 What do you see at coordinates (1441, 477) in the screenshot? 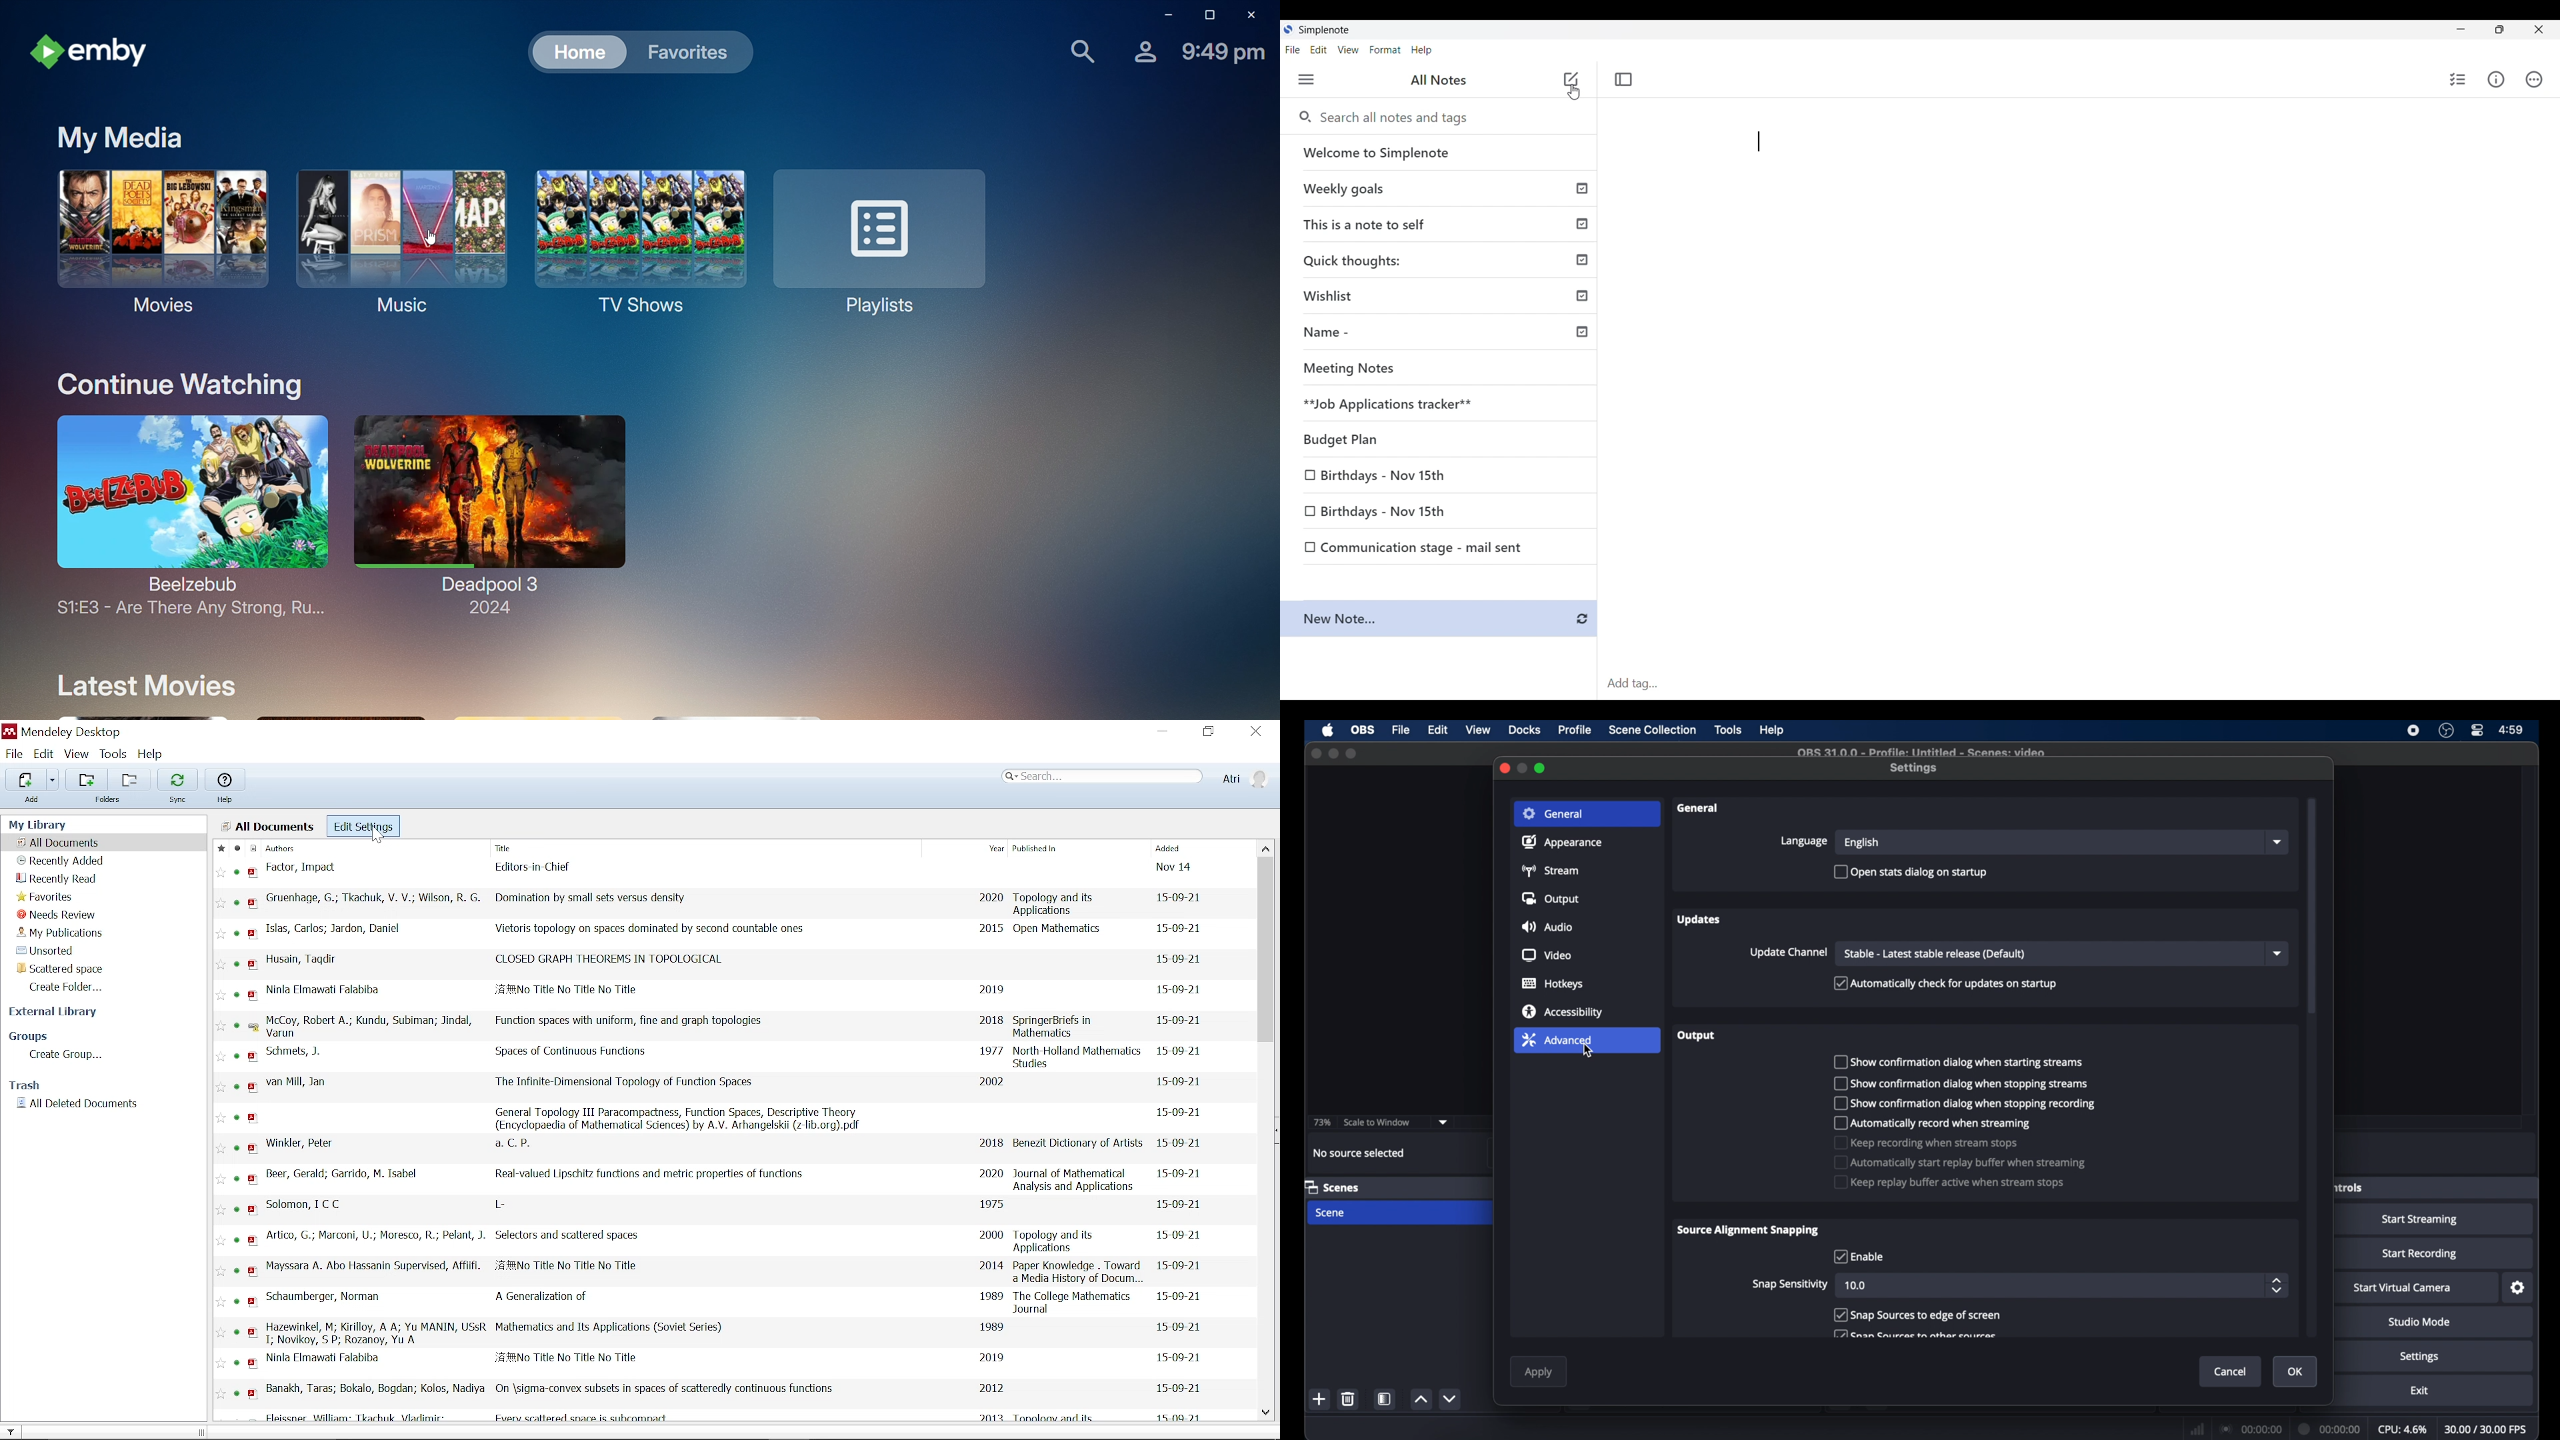
I see `Birthdays - Nov 15th` at bounding box center [1441, 477].